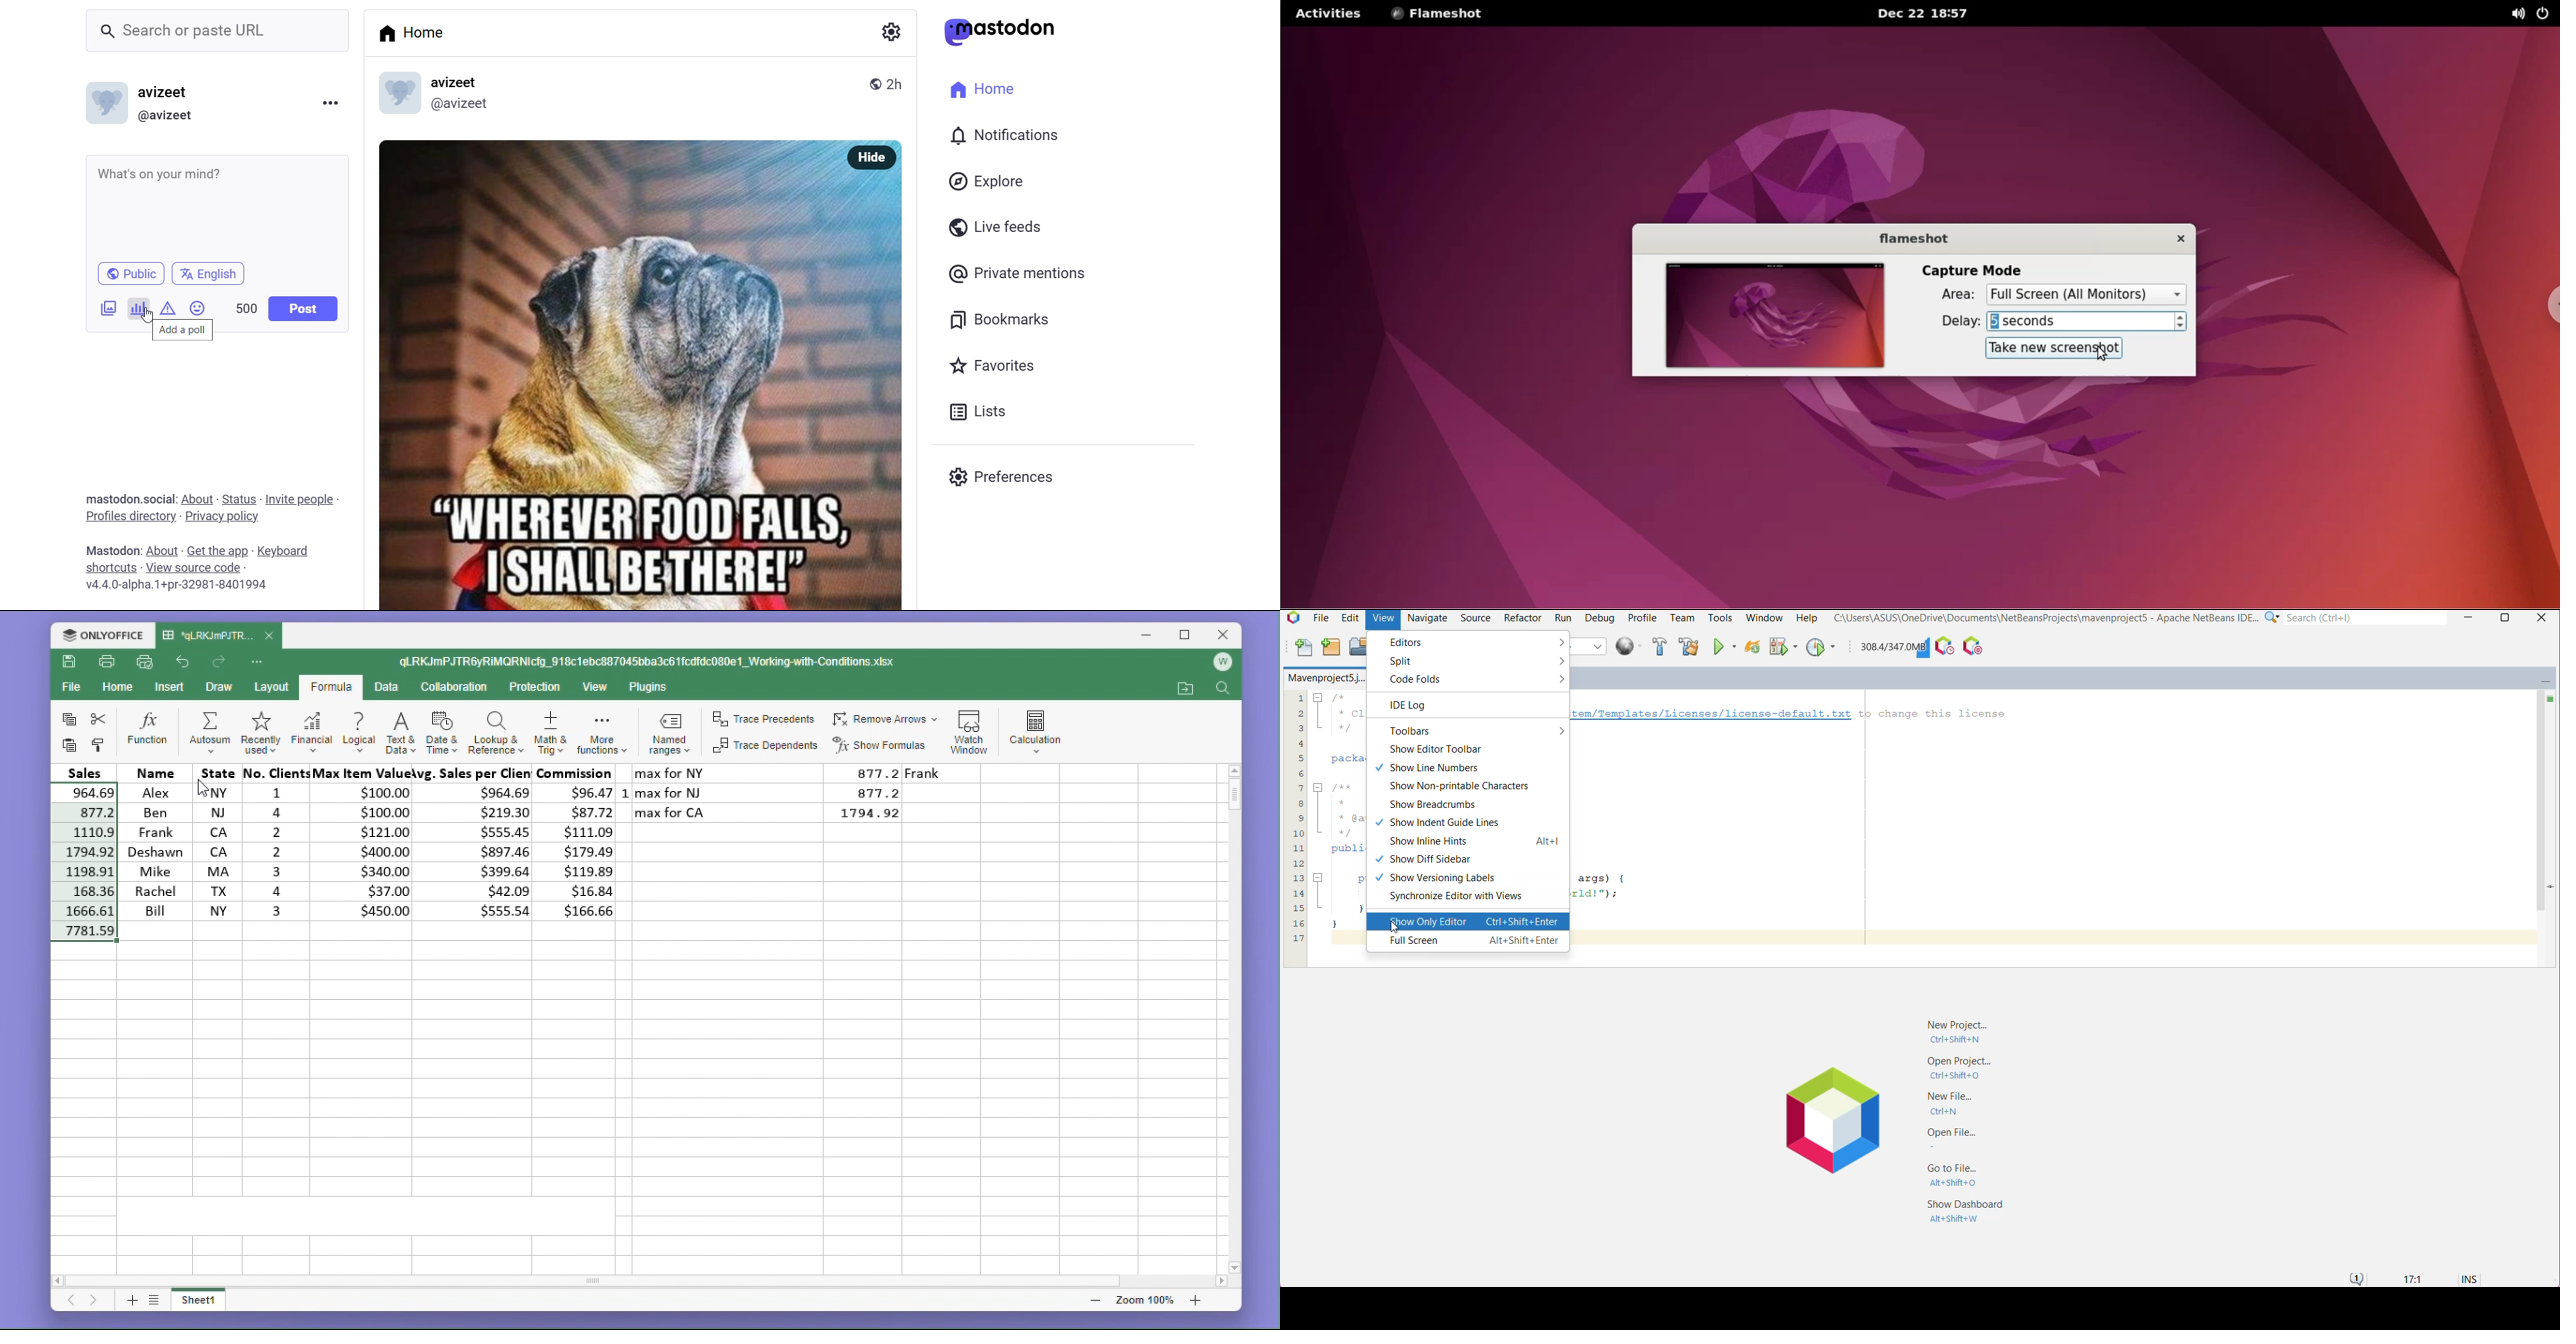 This screenshot has height=1344, width=2576. Describe the element at coordinates (131, 273) in the screenshot. I see `public` at that location.